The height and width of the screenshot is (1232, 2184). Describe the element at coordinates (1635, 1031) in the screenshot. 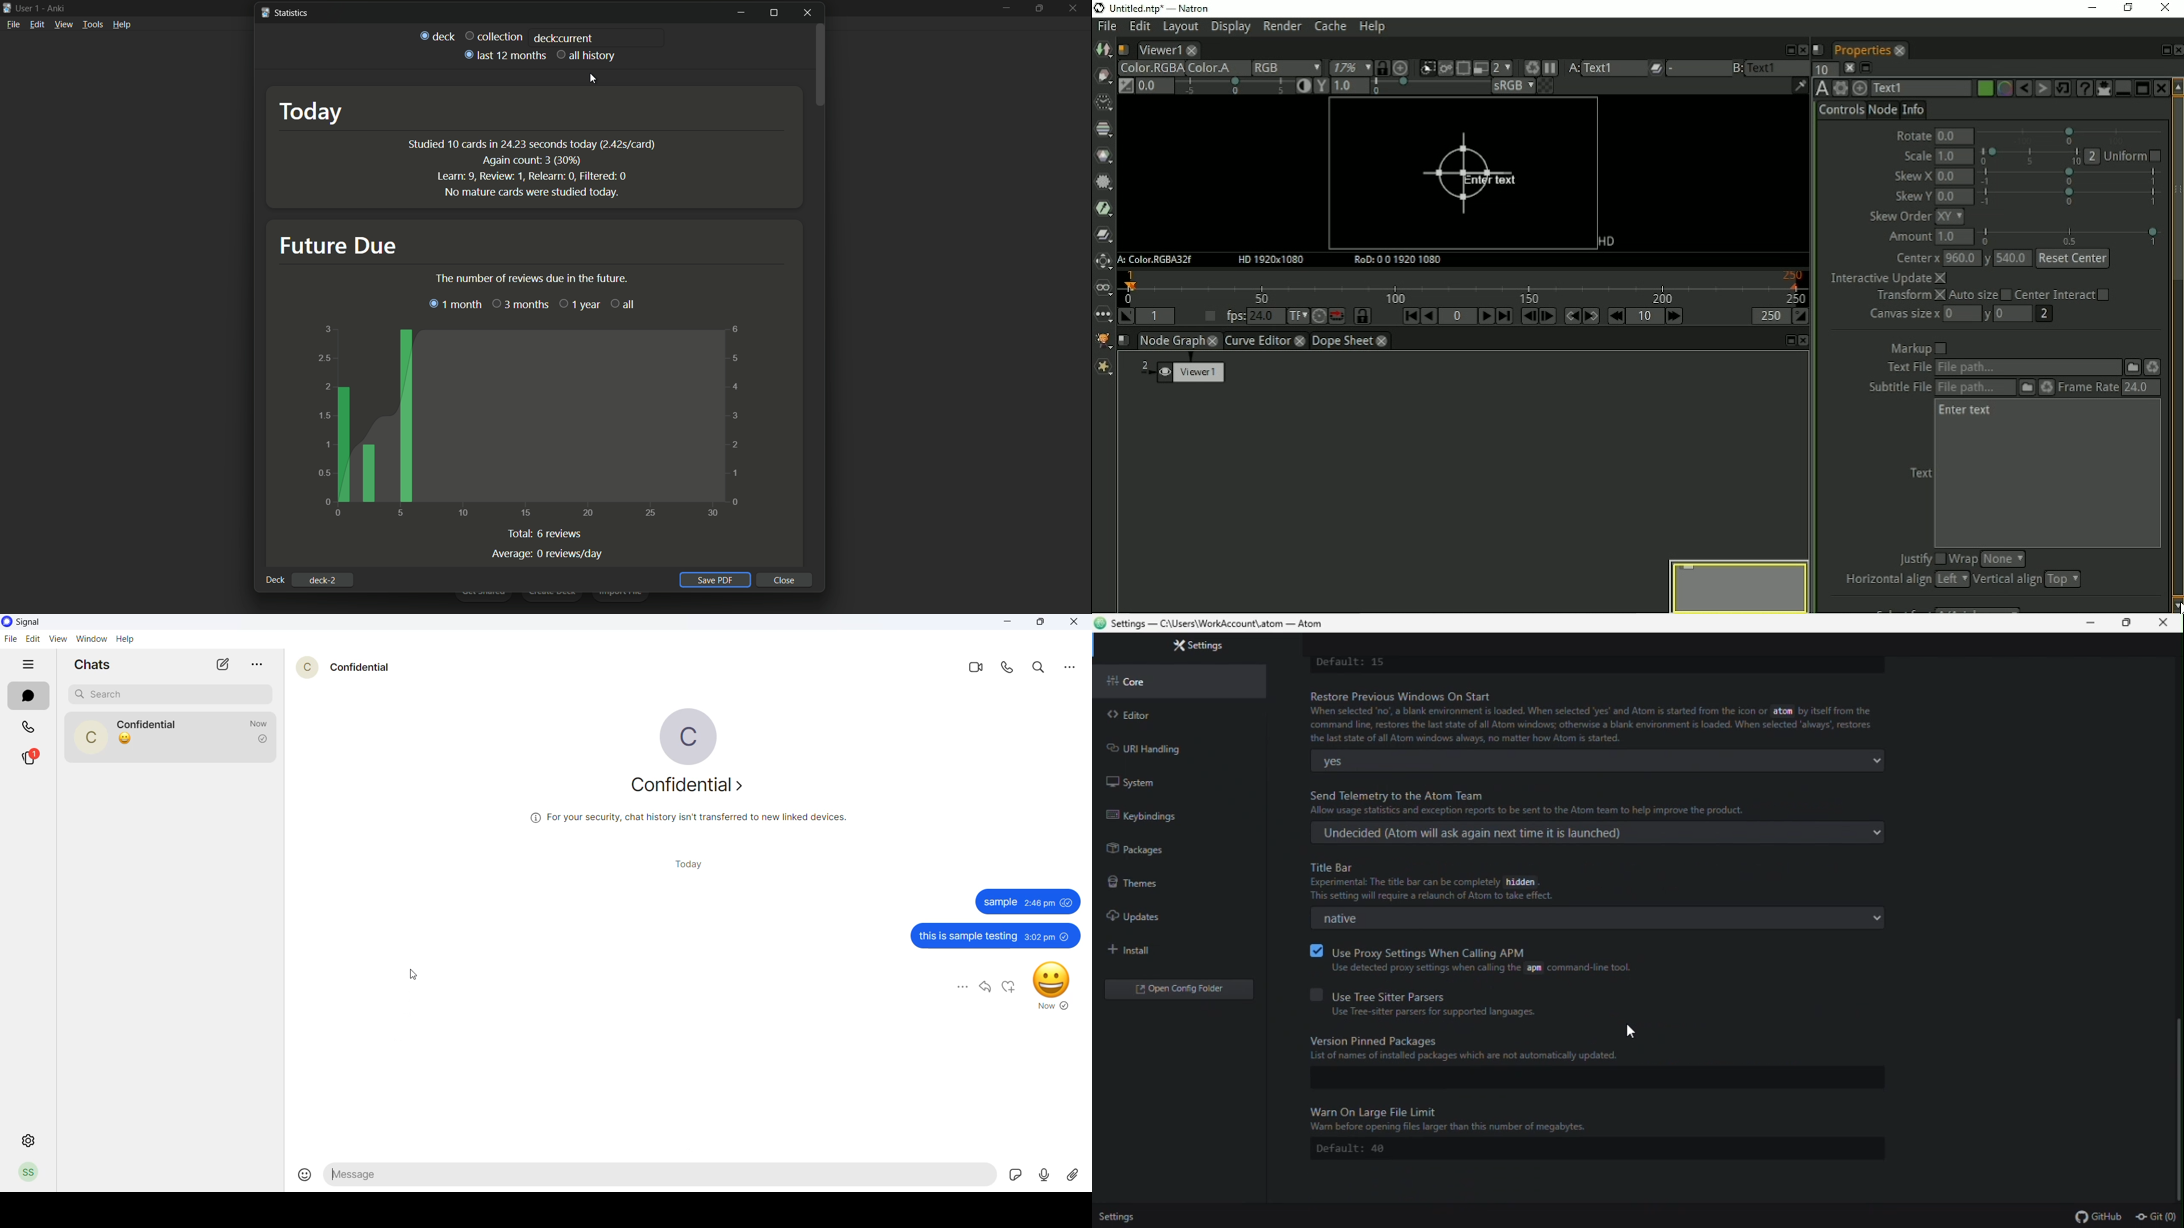

I see `` at that location.